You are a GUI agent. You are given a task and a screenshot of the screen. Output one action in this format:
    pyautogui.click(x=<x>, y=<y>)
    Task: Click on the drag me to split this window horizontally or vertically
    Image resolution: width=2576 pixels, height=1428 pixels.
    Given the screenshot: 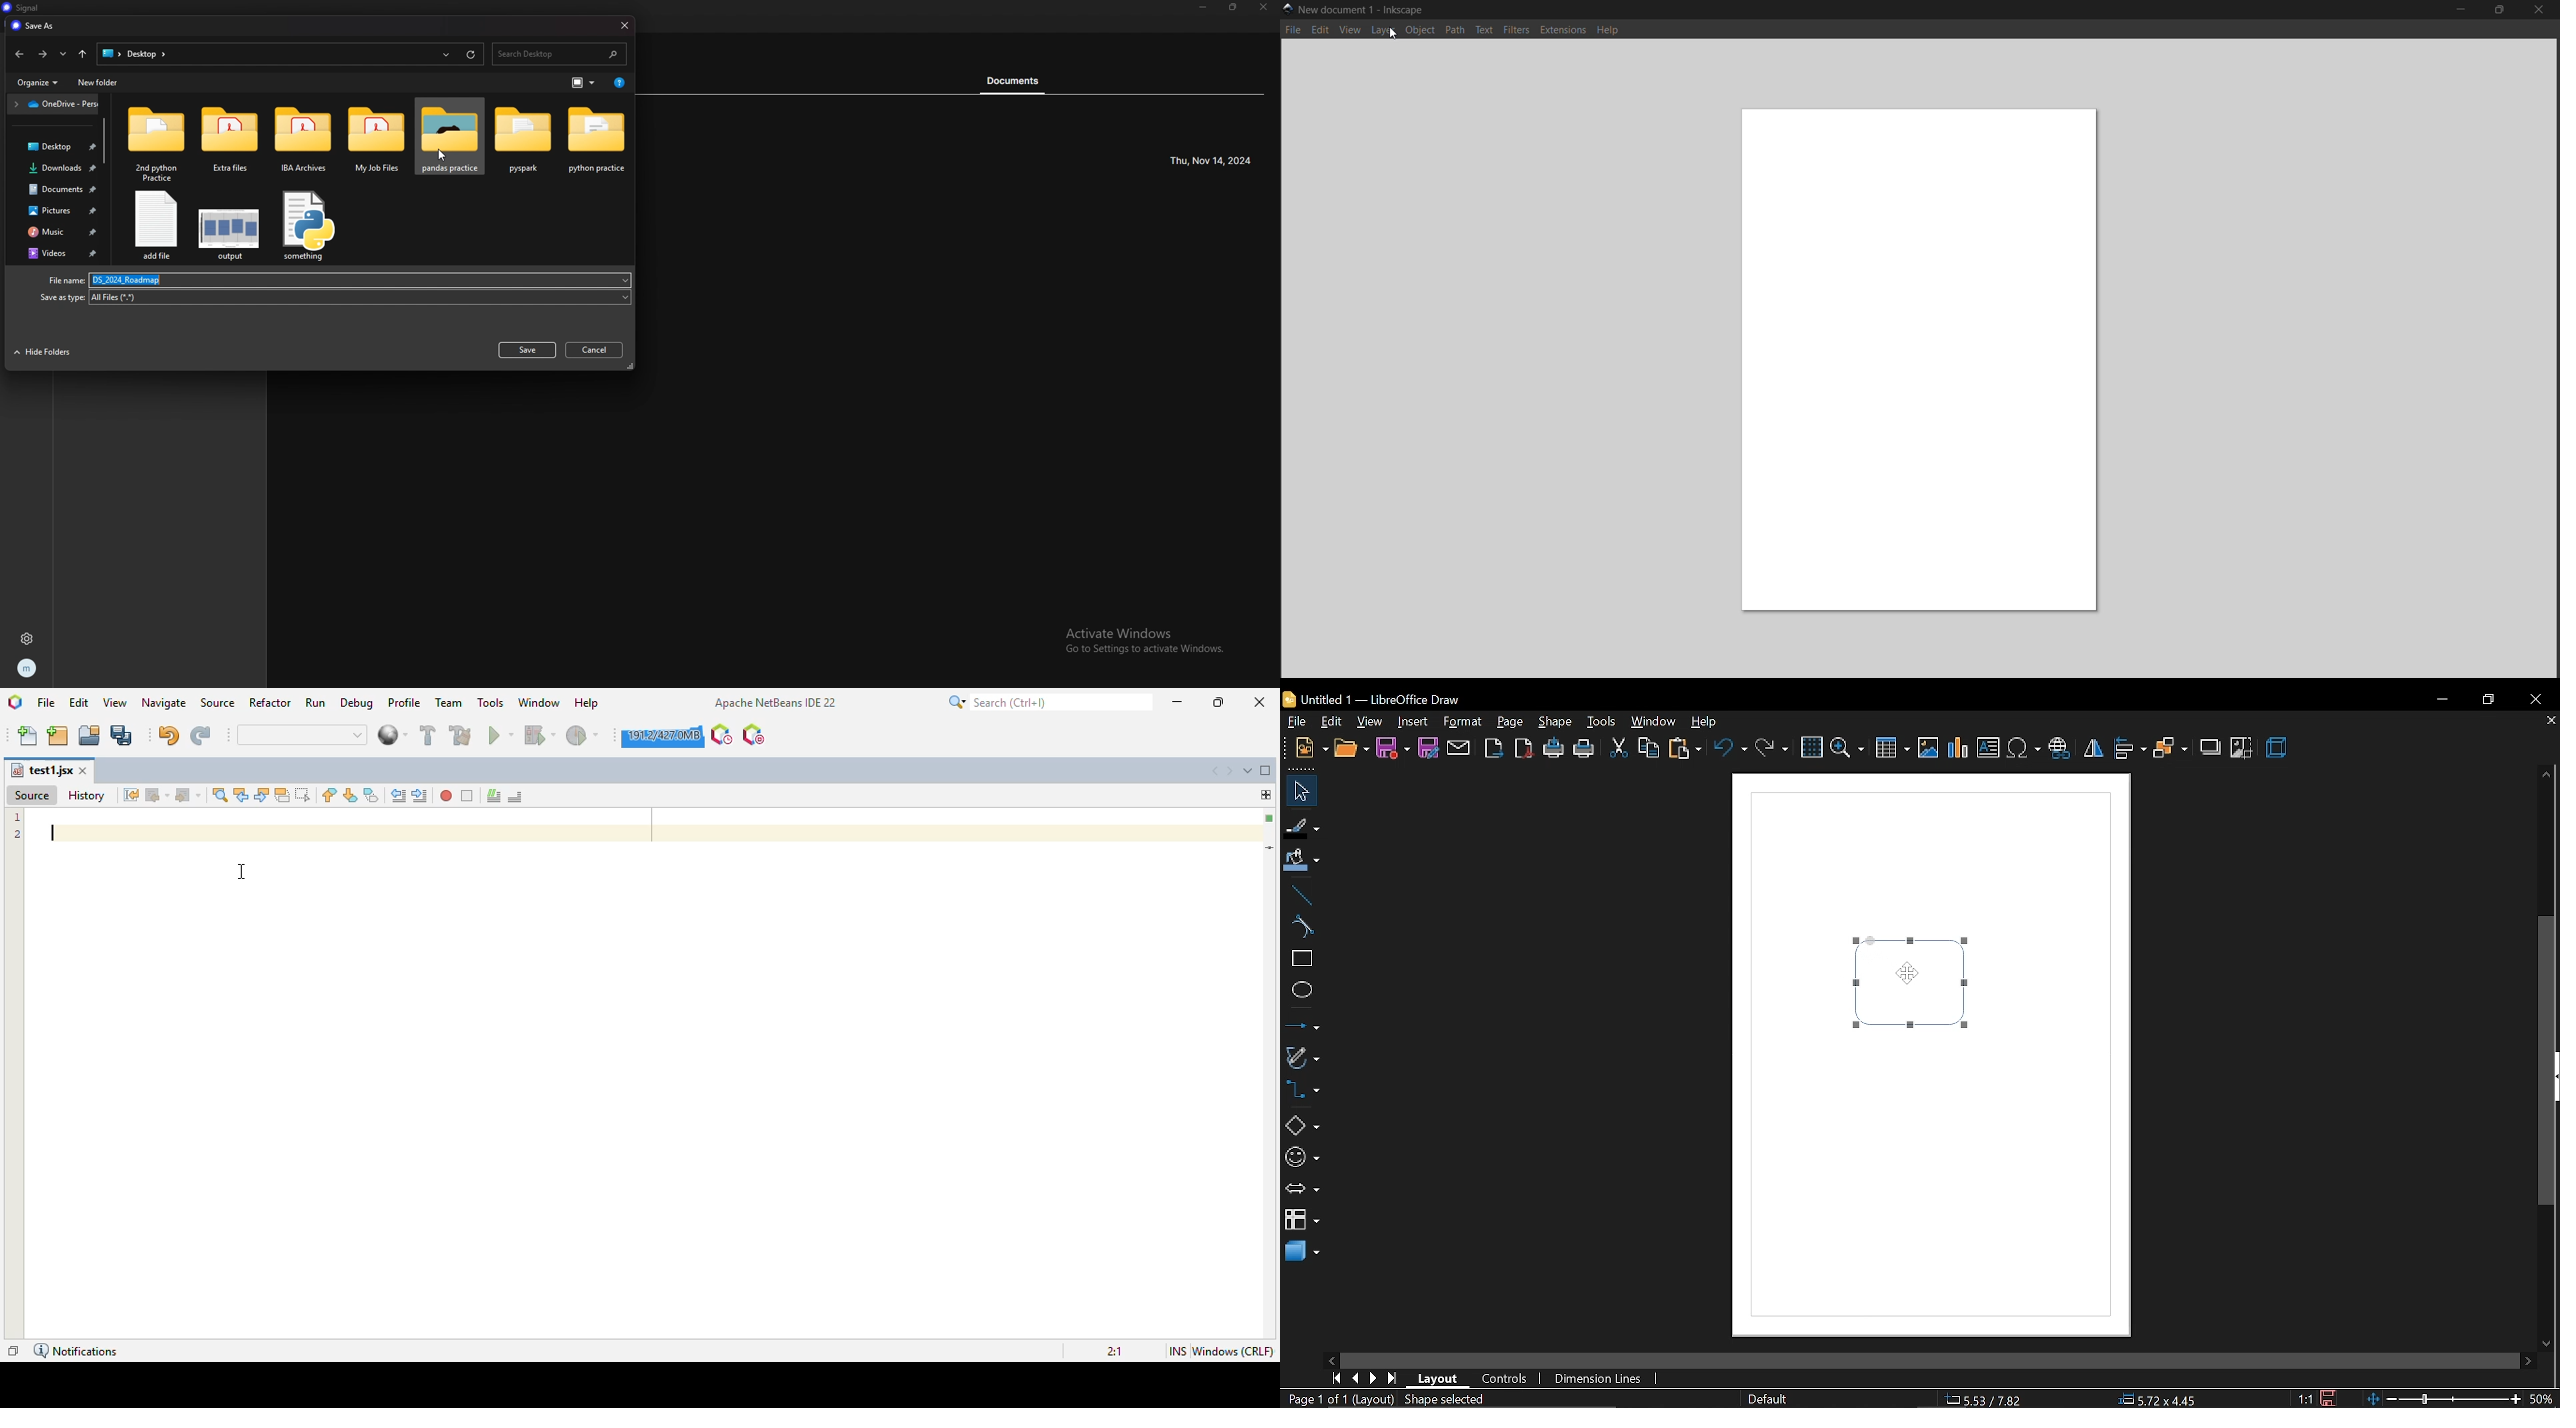 What is the action you would take?
    pyautogui.click(x=1266, y=795)
    